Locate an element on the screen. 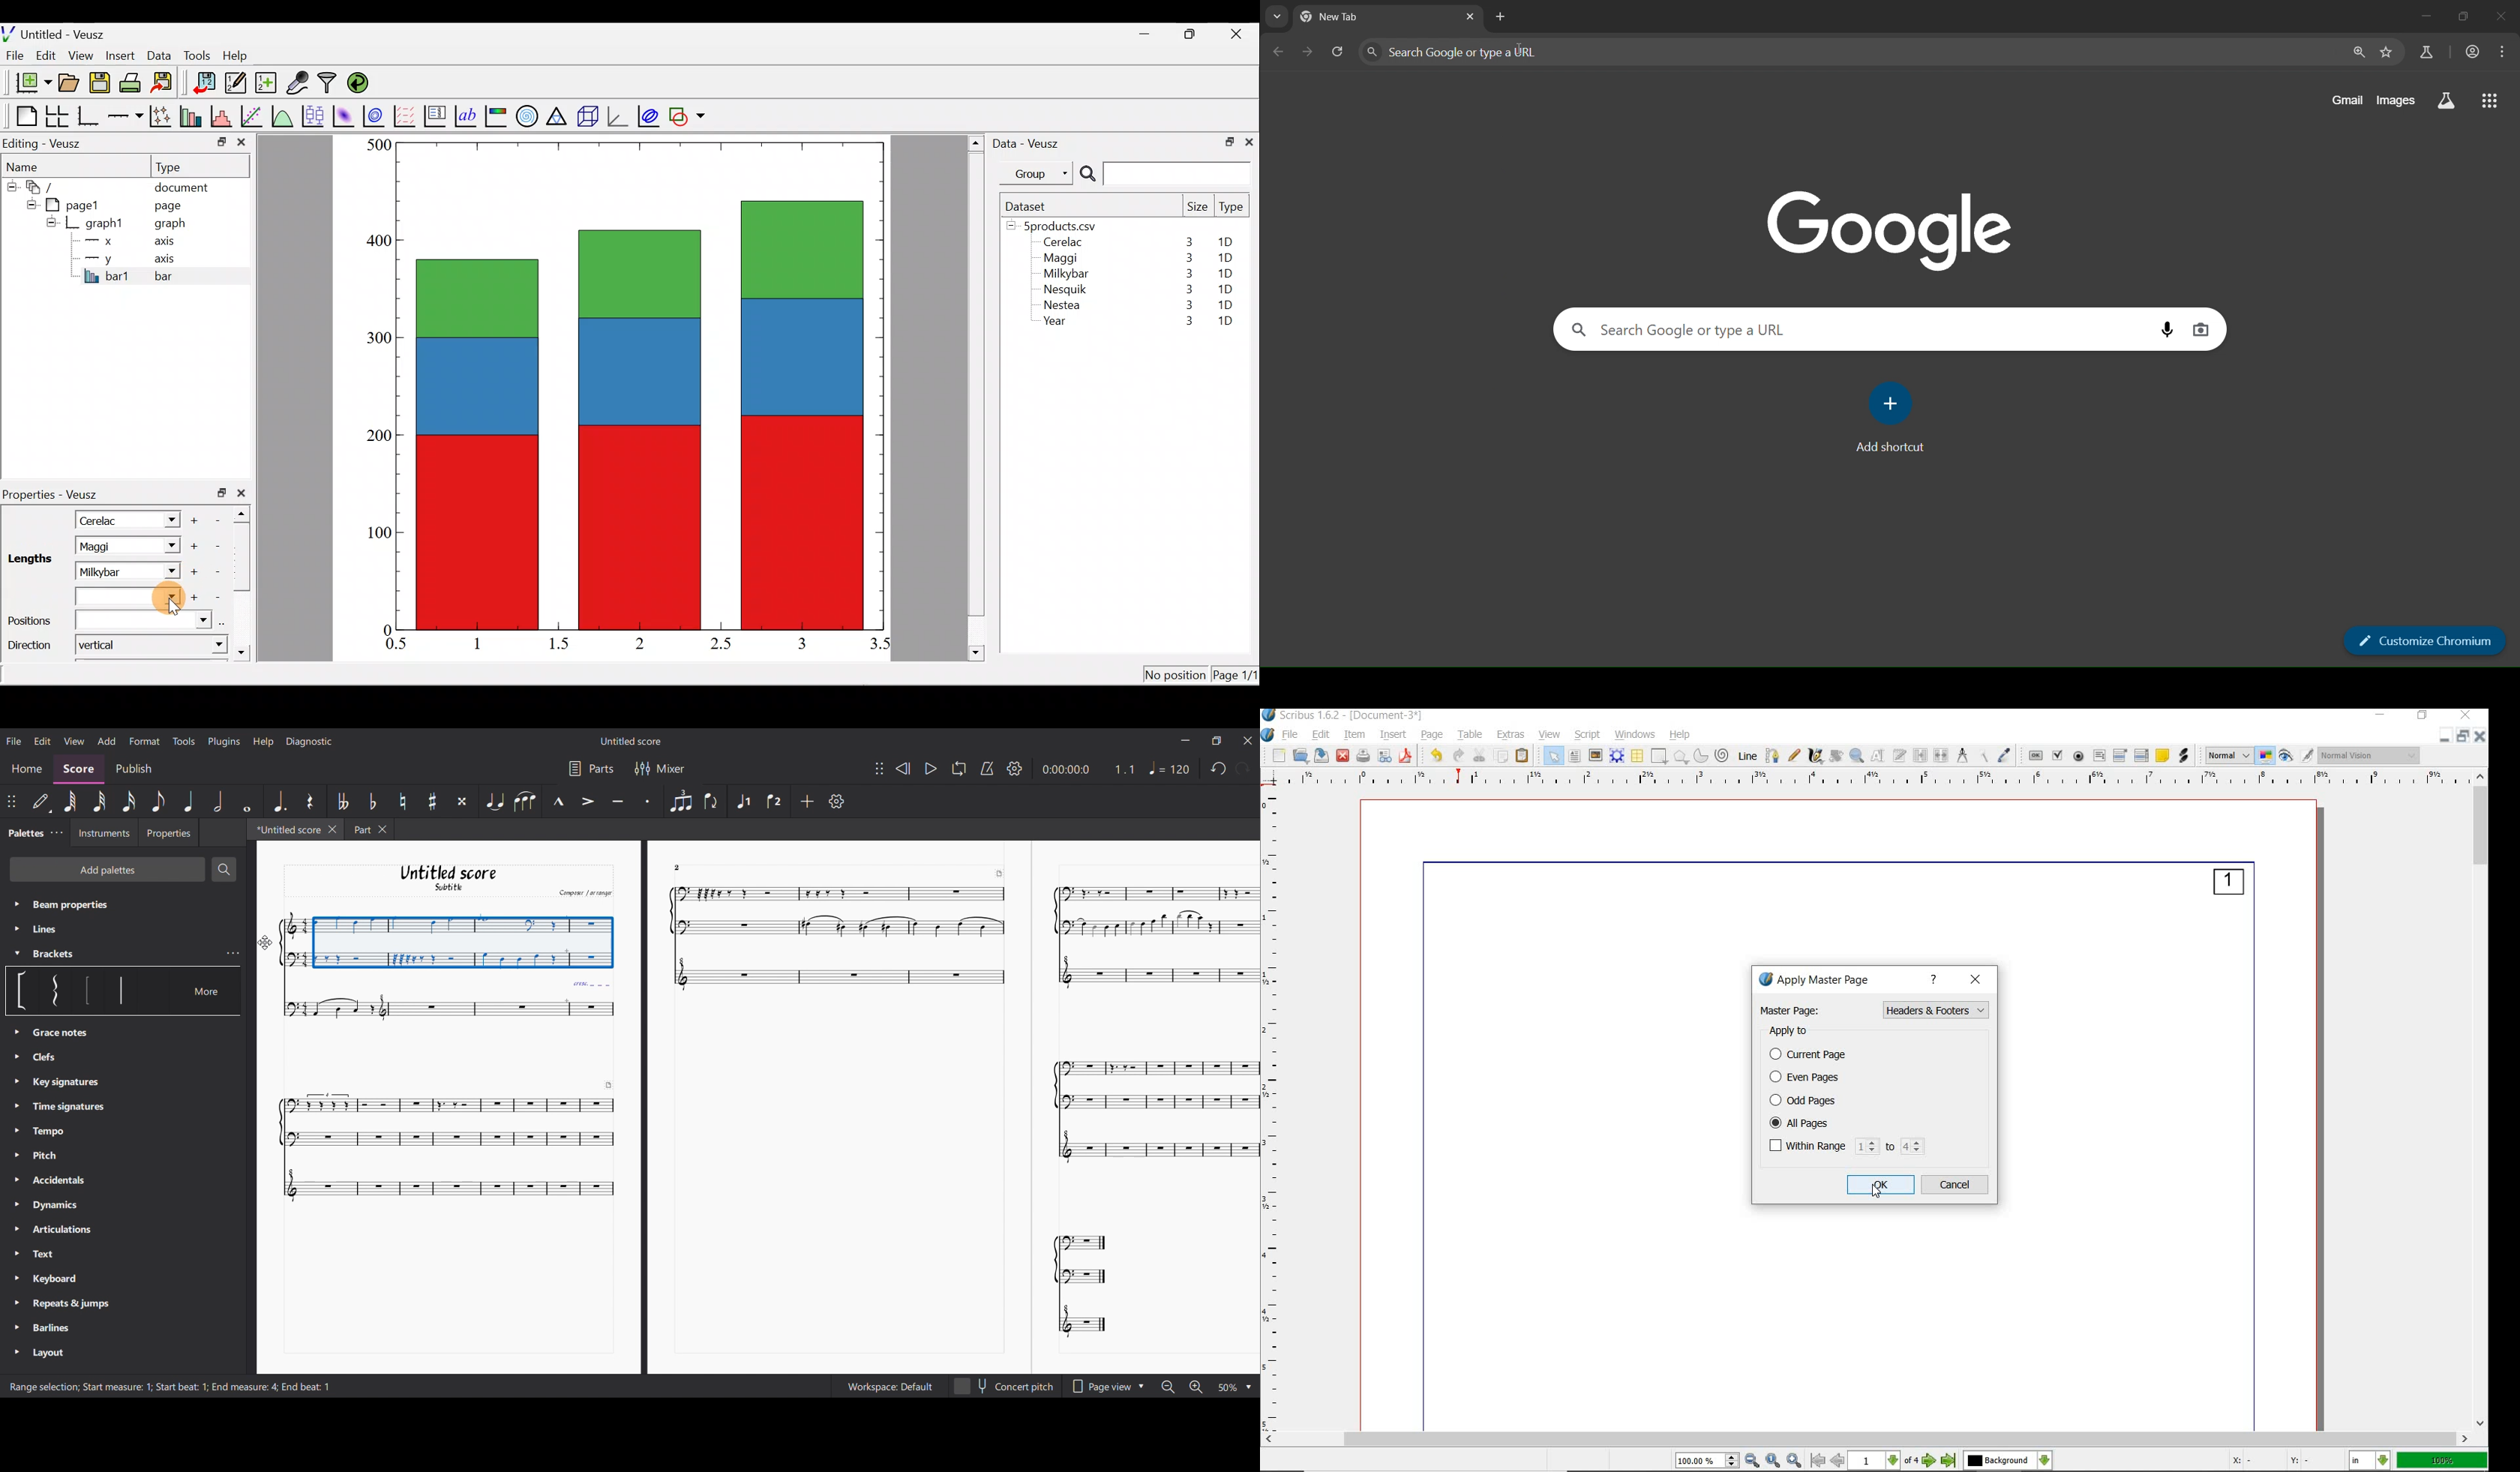  Edit is located at coordinates (43, 741).